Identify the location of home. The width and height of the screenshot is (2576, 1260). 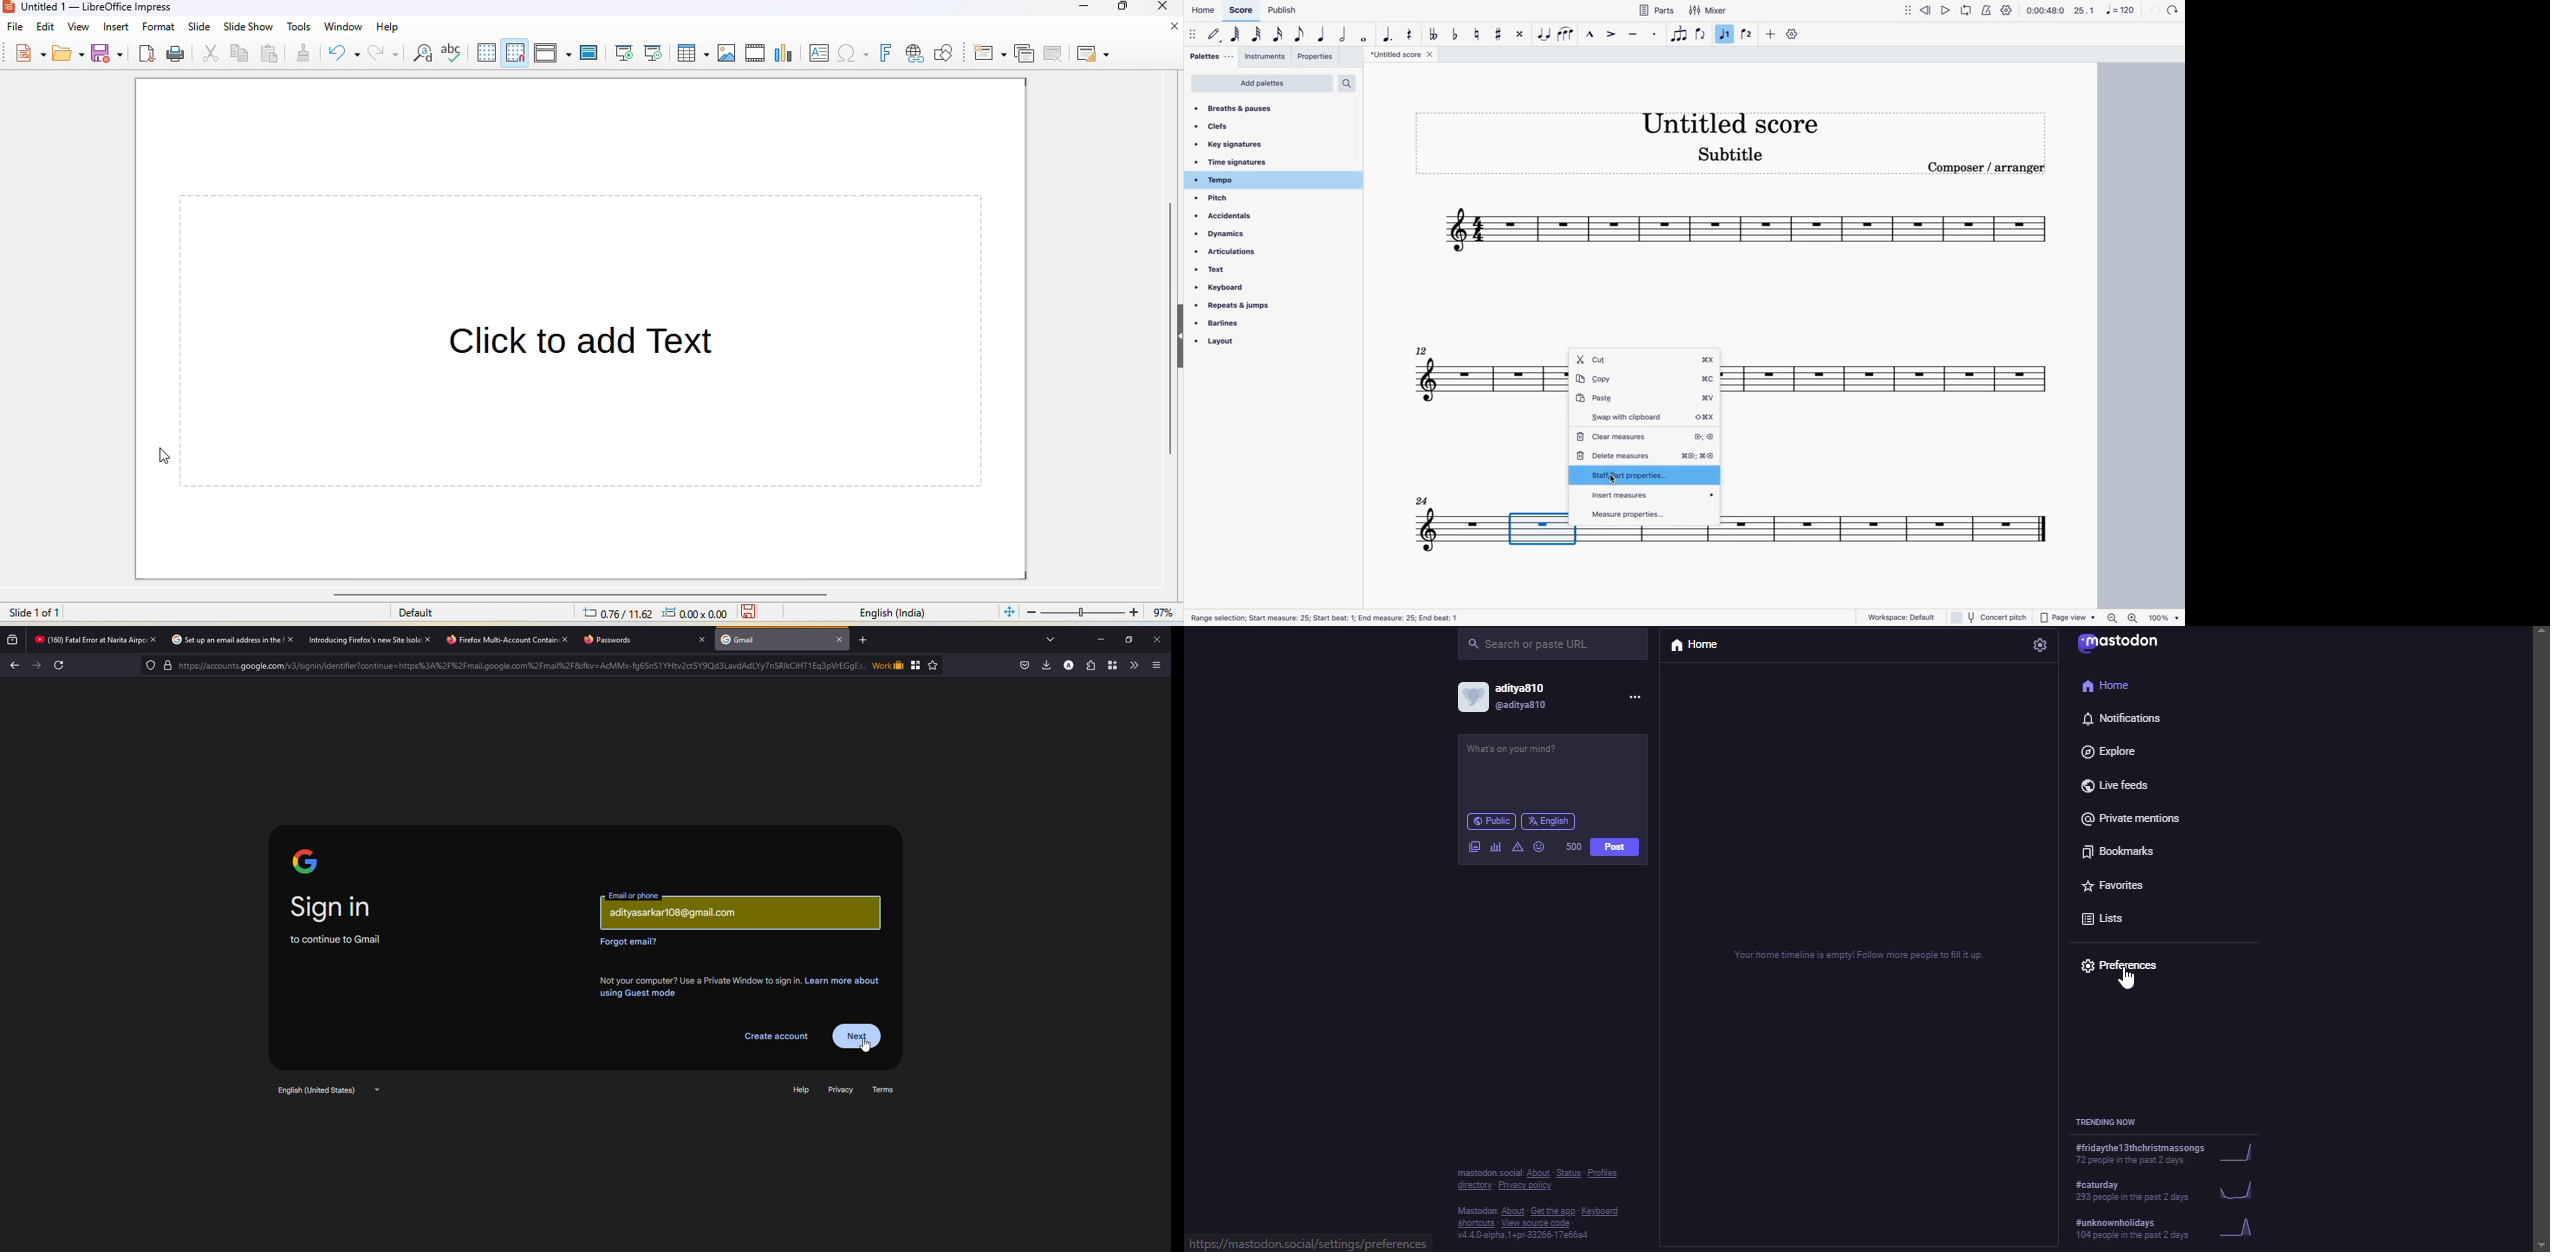
(1701, 644).